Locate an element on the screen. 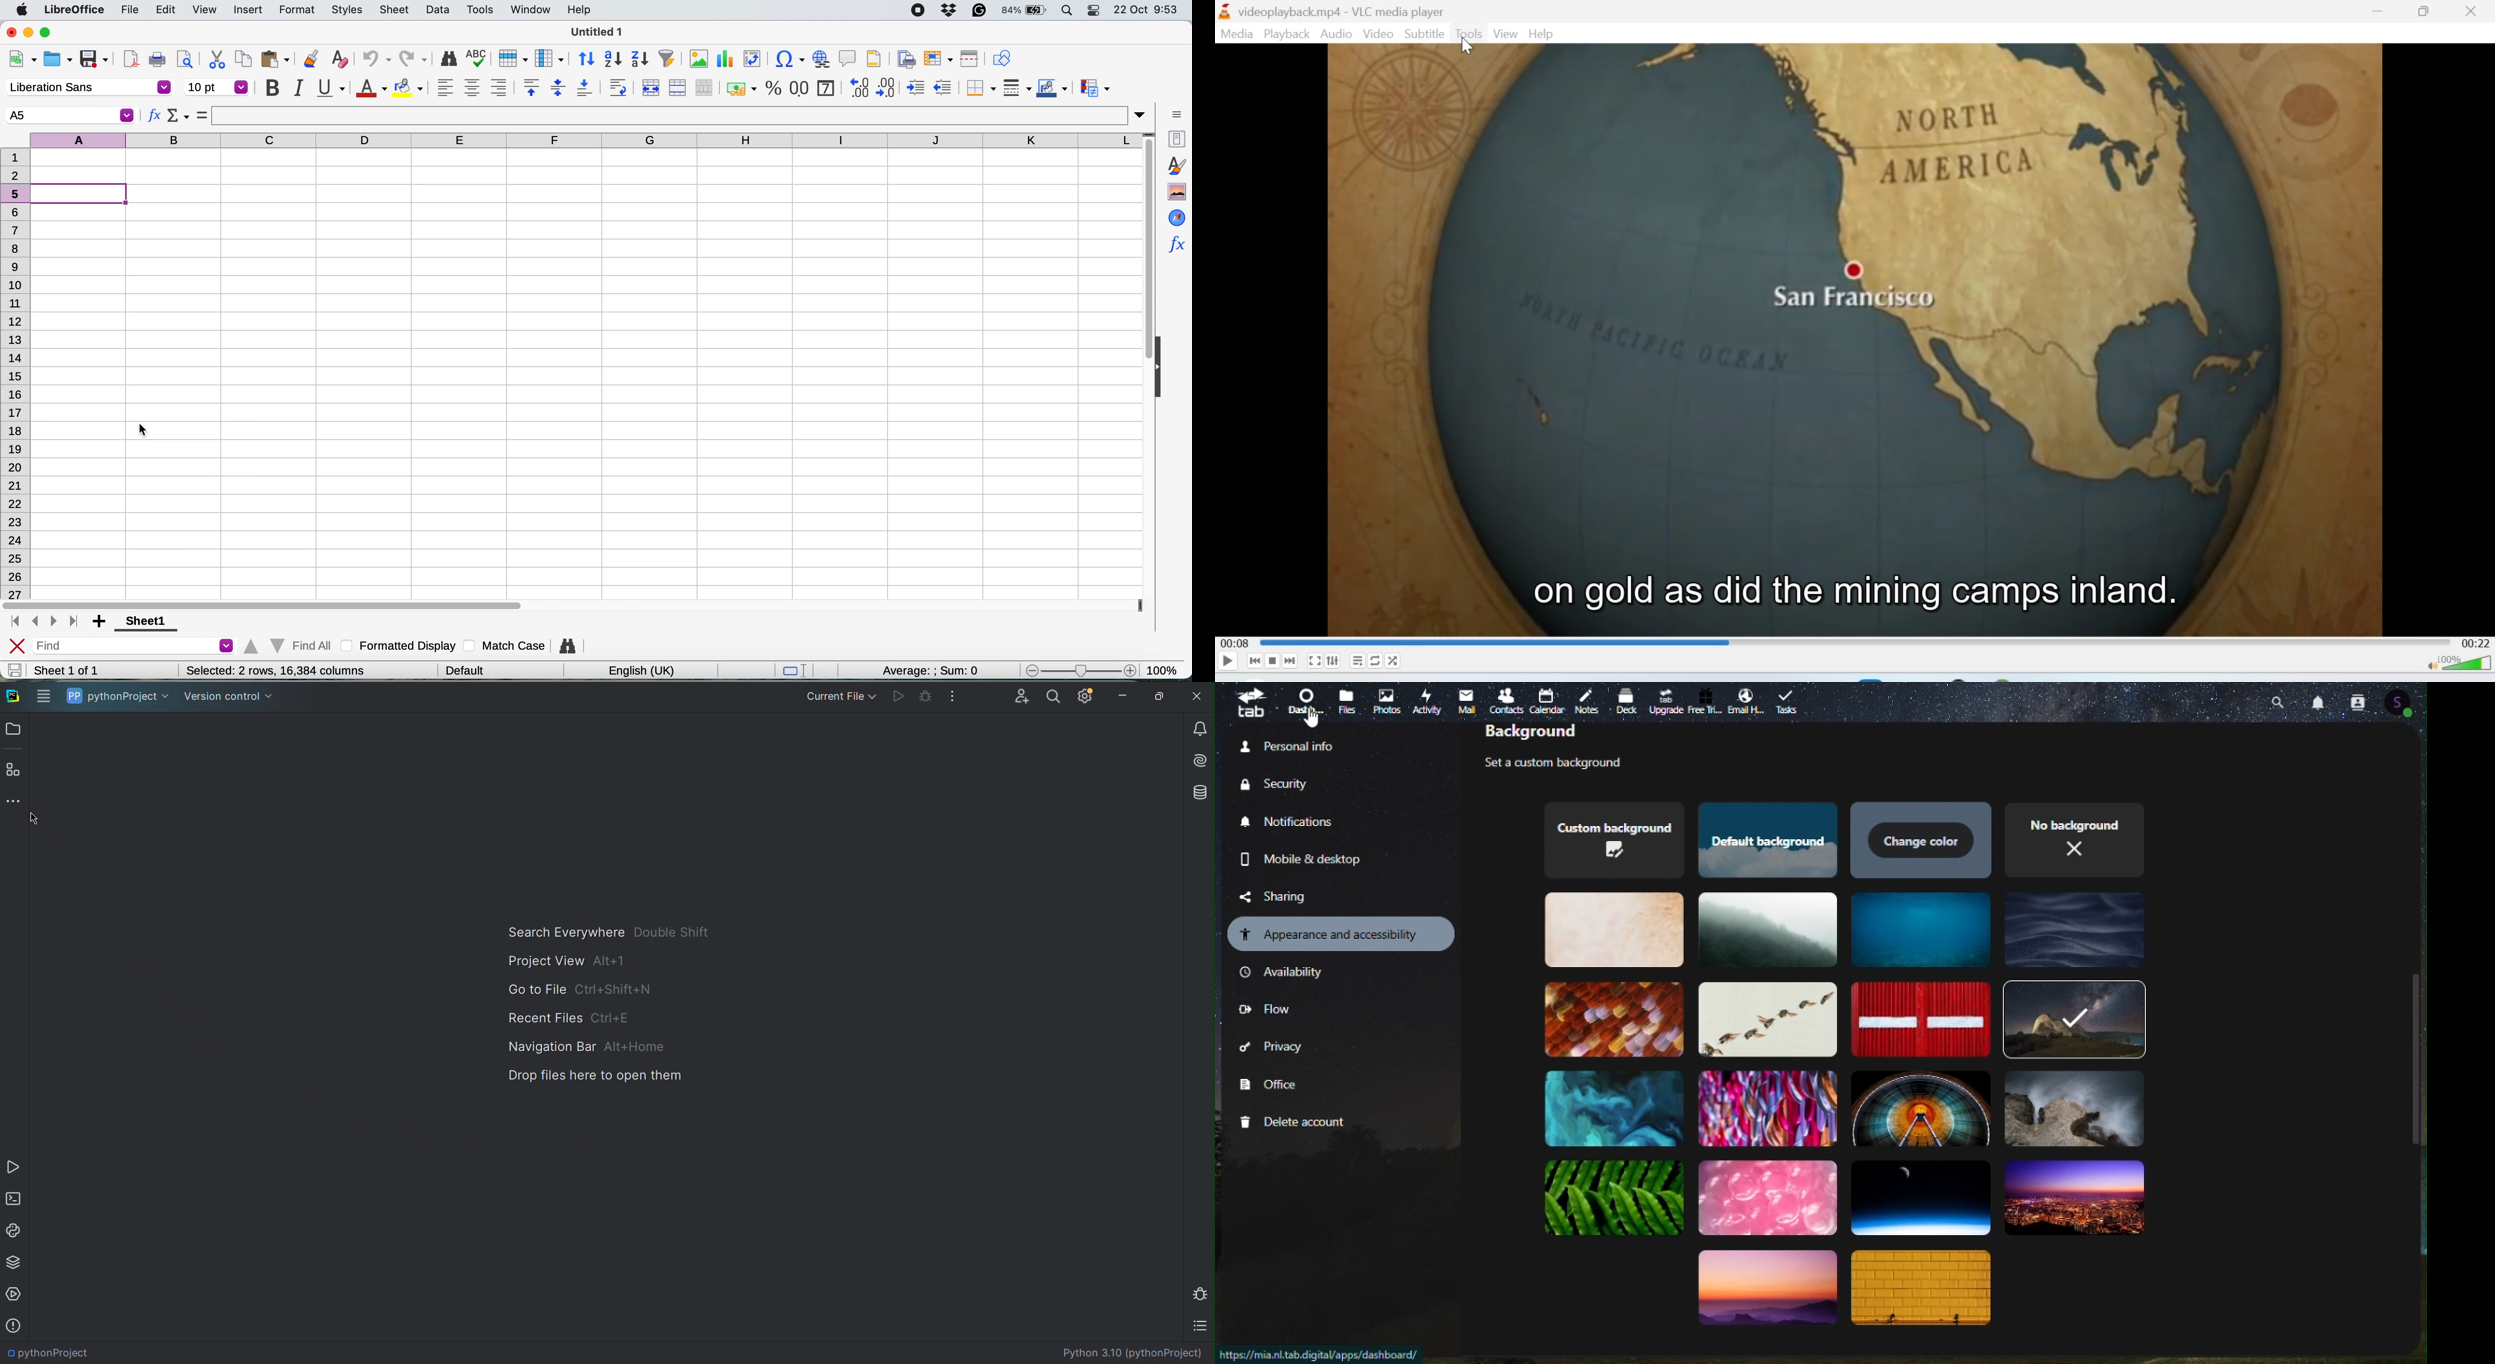  headers and footers is located at coordinates (875, 58).